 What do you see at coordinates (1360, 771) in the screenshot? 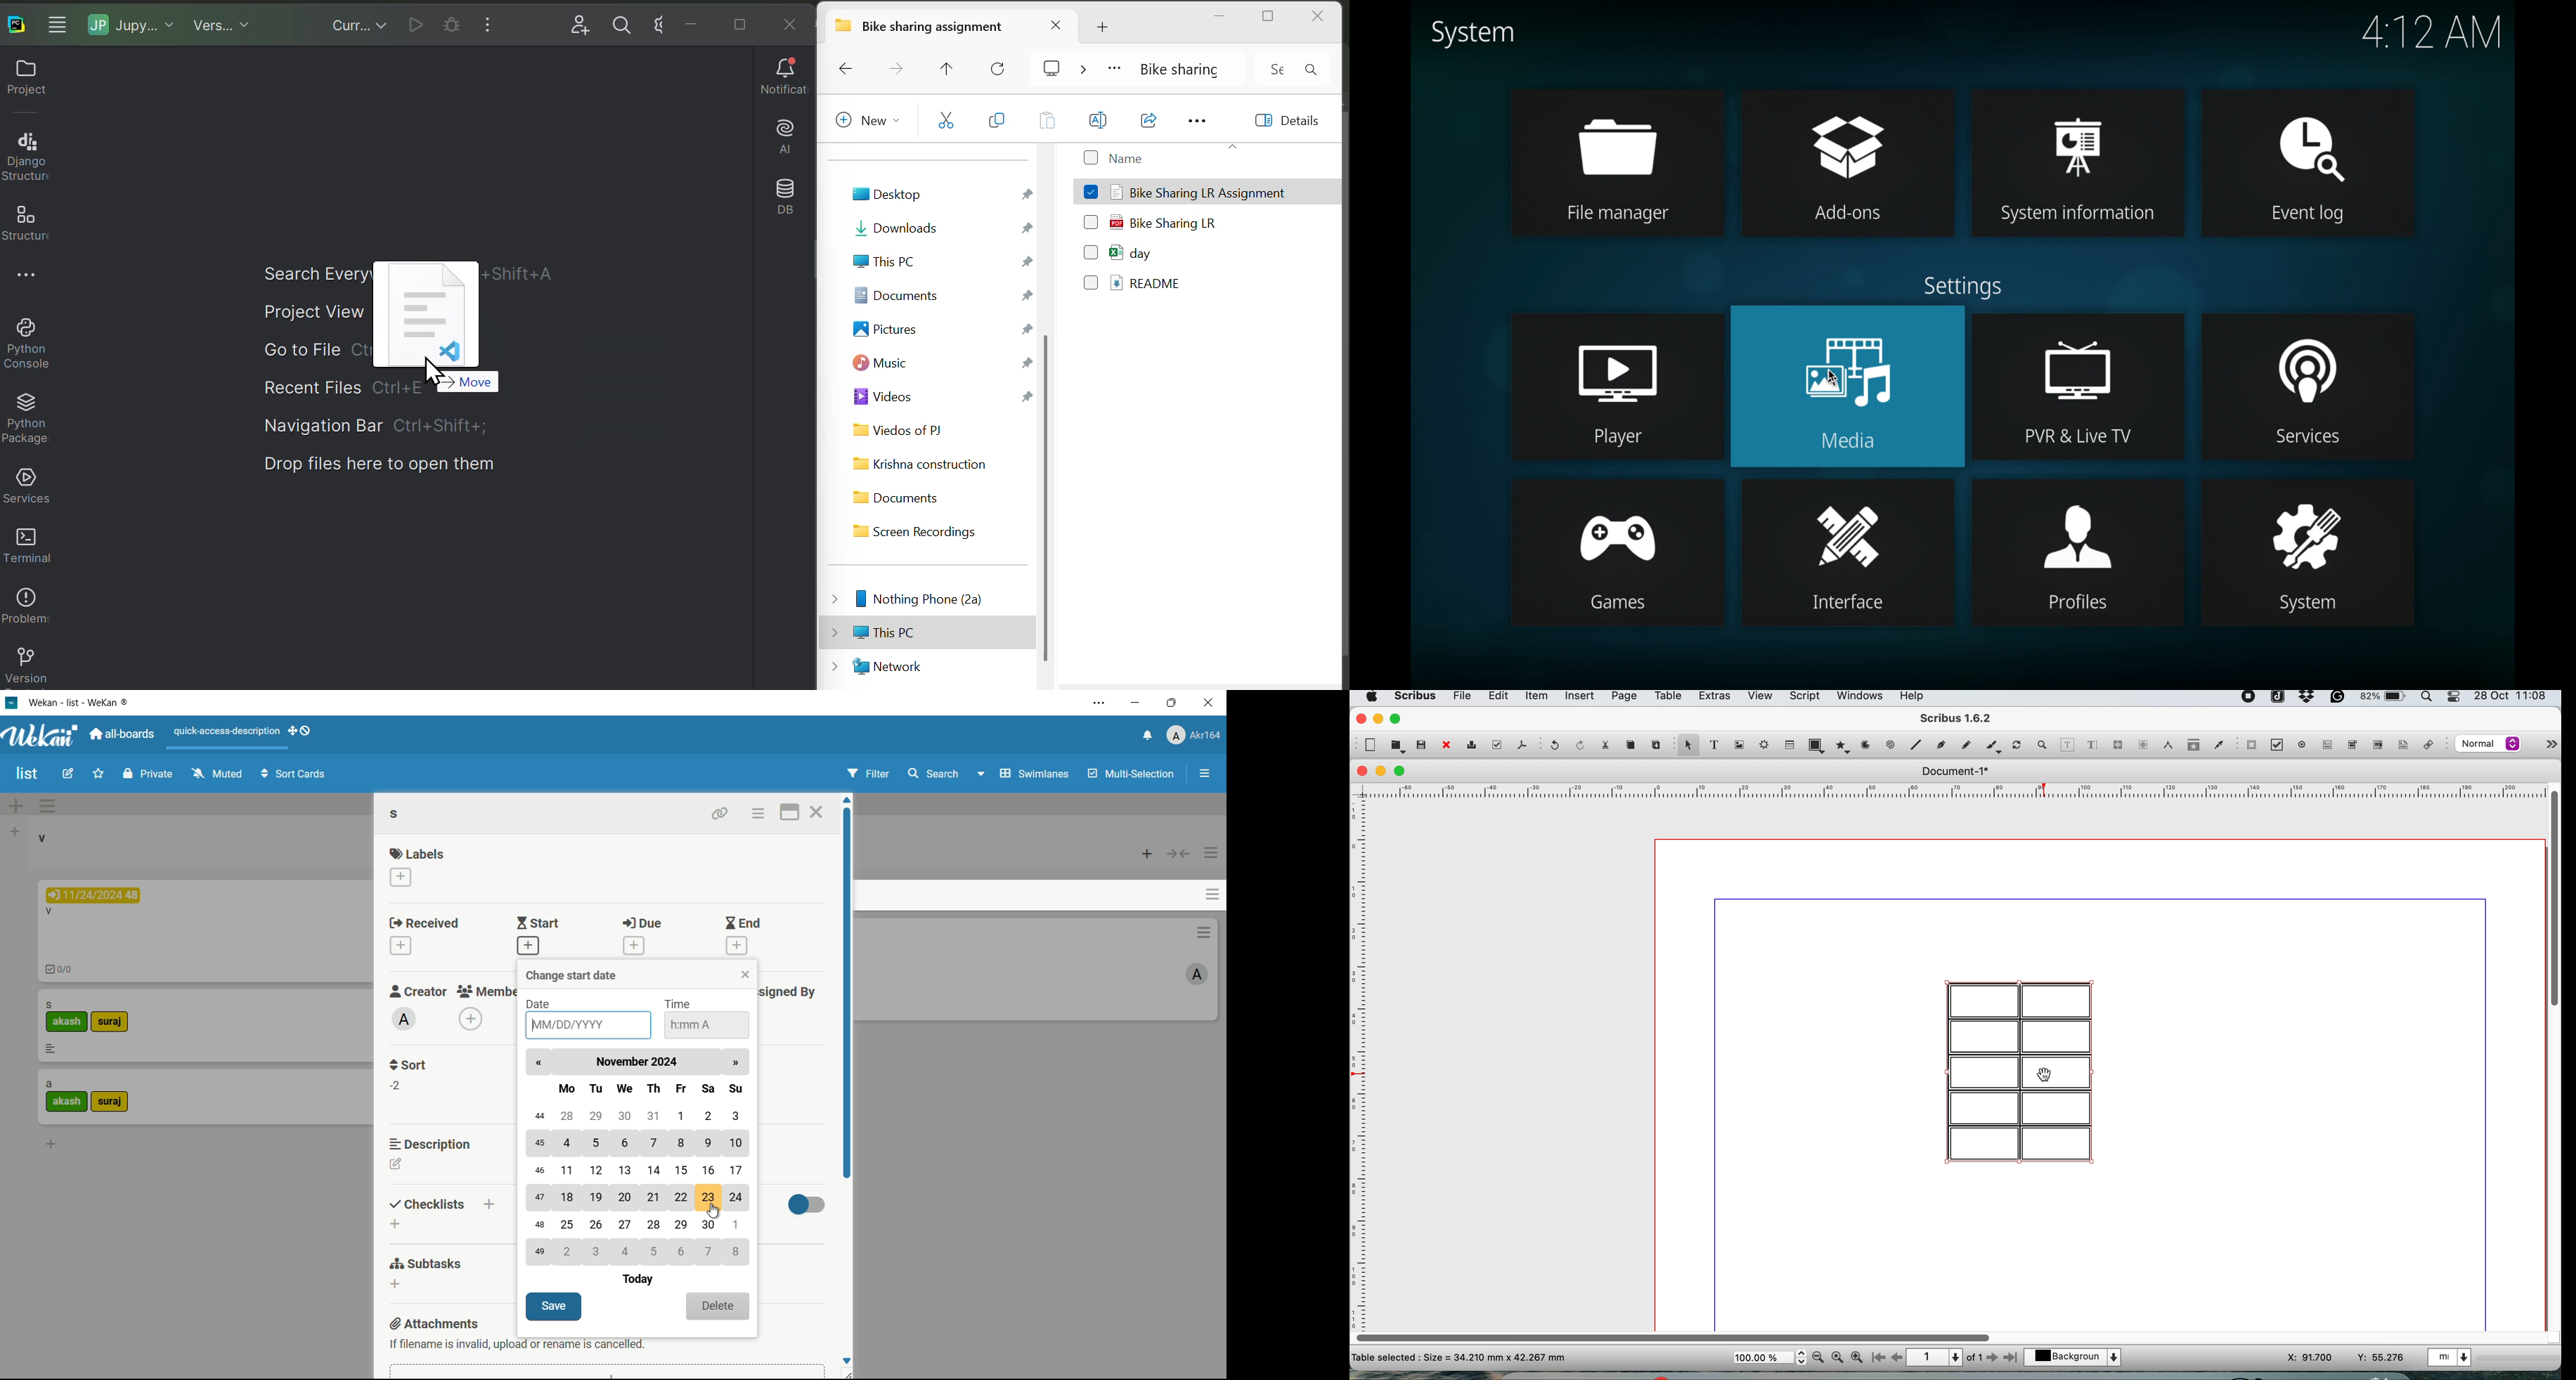
I see `close` at bounding box center [1360, 771].